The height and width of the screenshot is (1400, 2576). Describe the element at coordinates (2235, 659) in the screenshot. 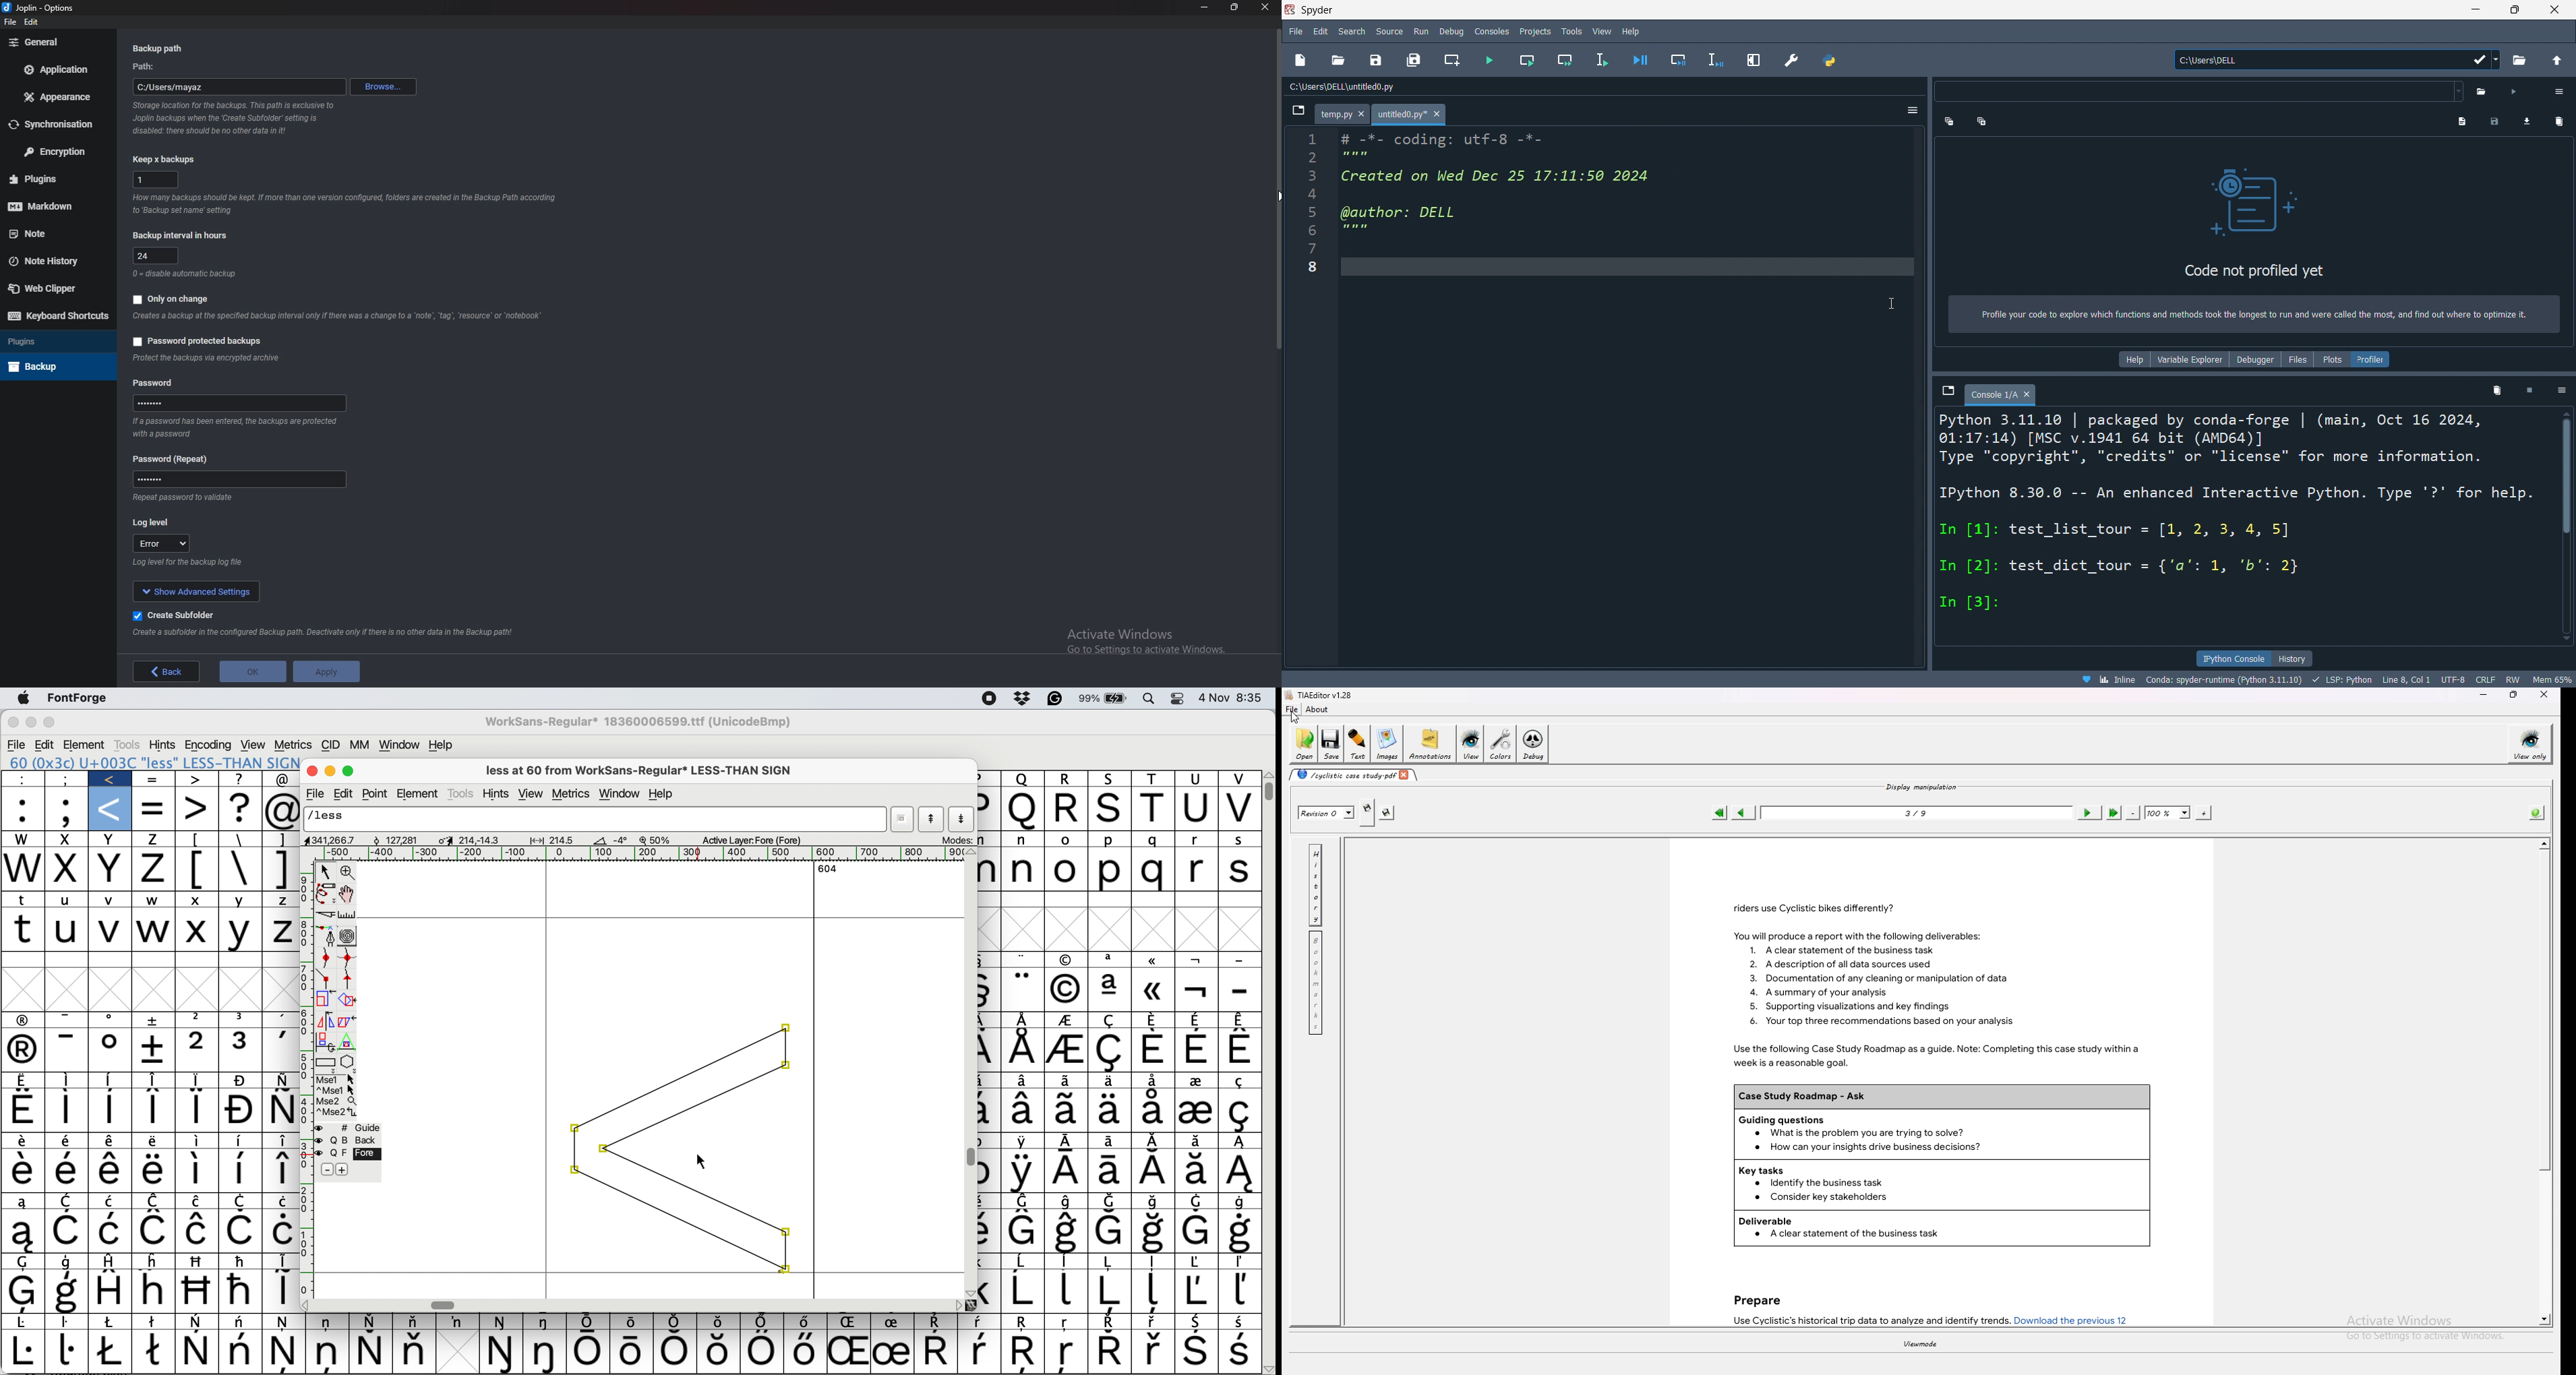

I see `ipython console` at that location.